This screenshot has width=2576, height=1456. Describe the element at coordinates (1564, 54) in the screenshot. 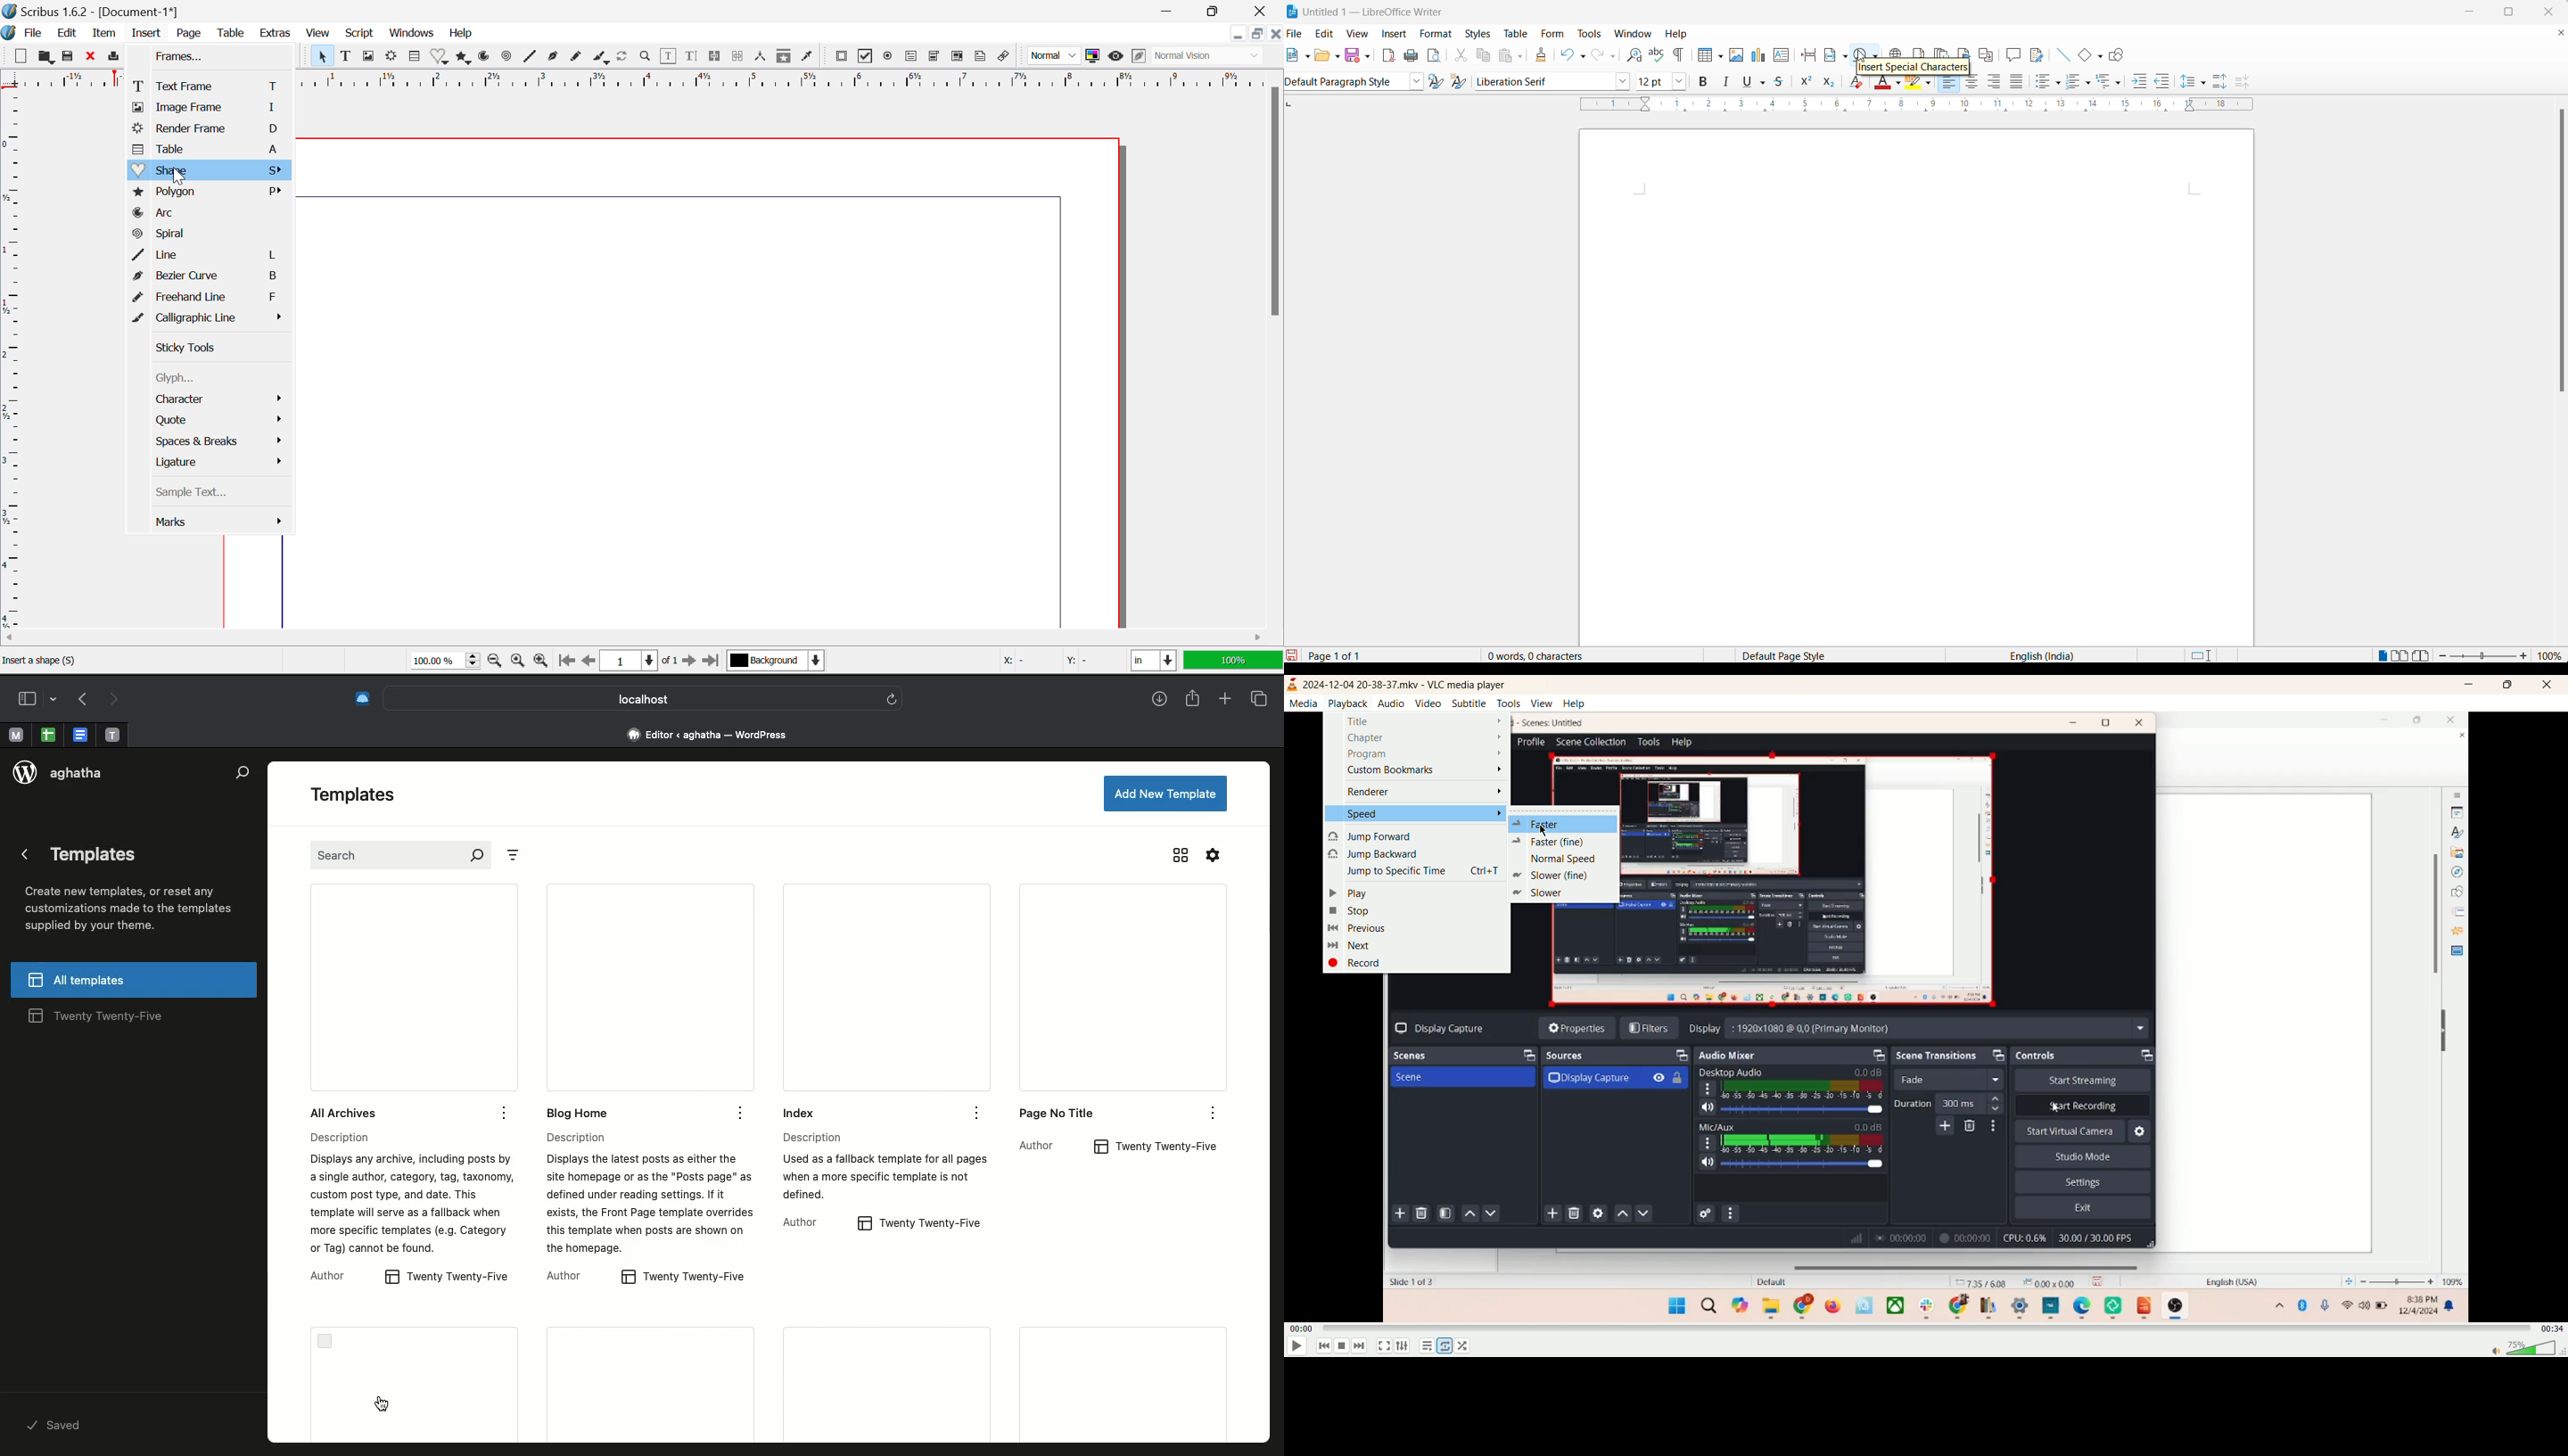

I see `undo` at that location.